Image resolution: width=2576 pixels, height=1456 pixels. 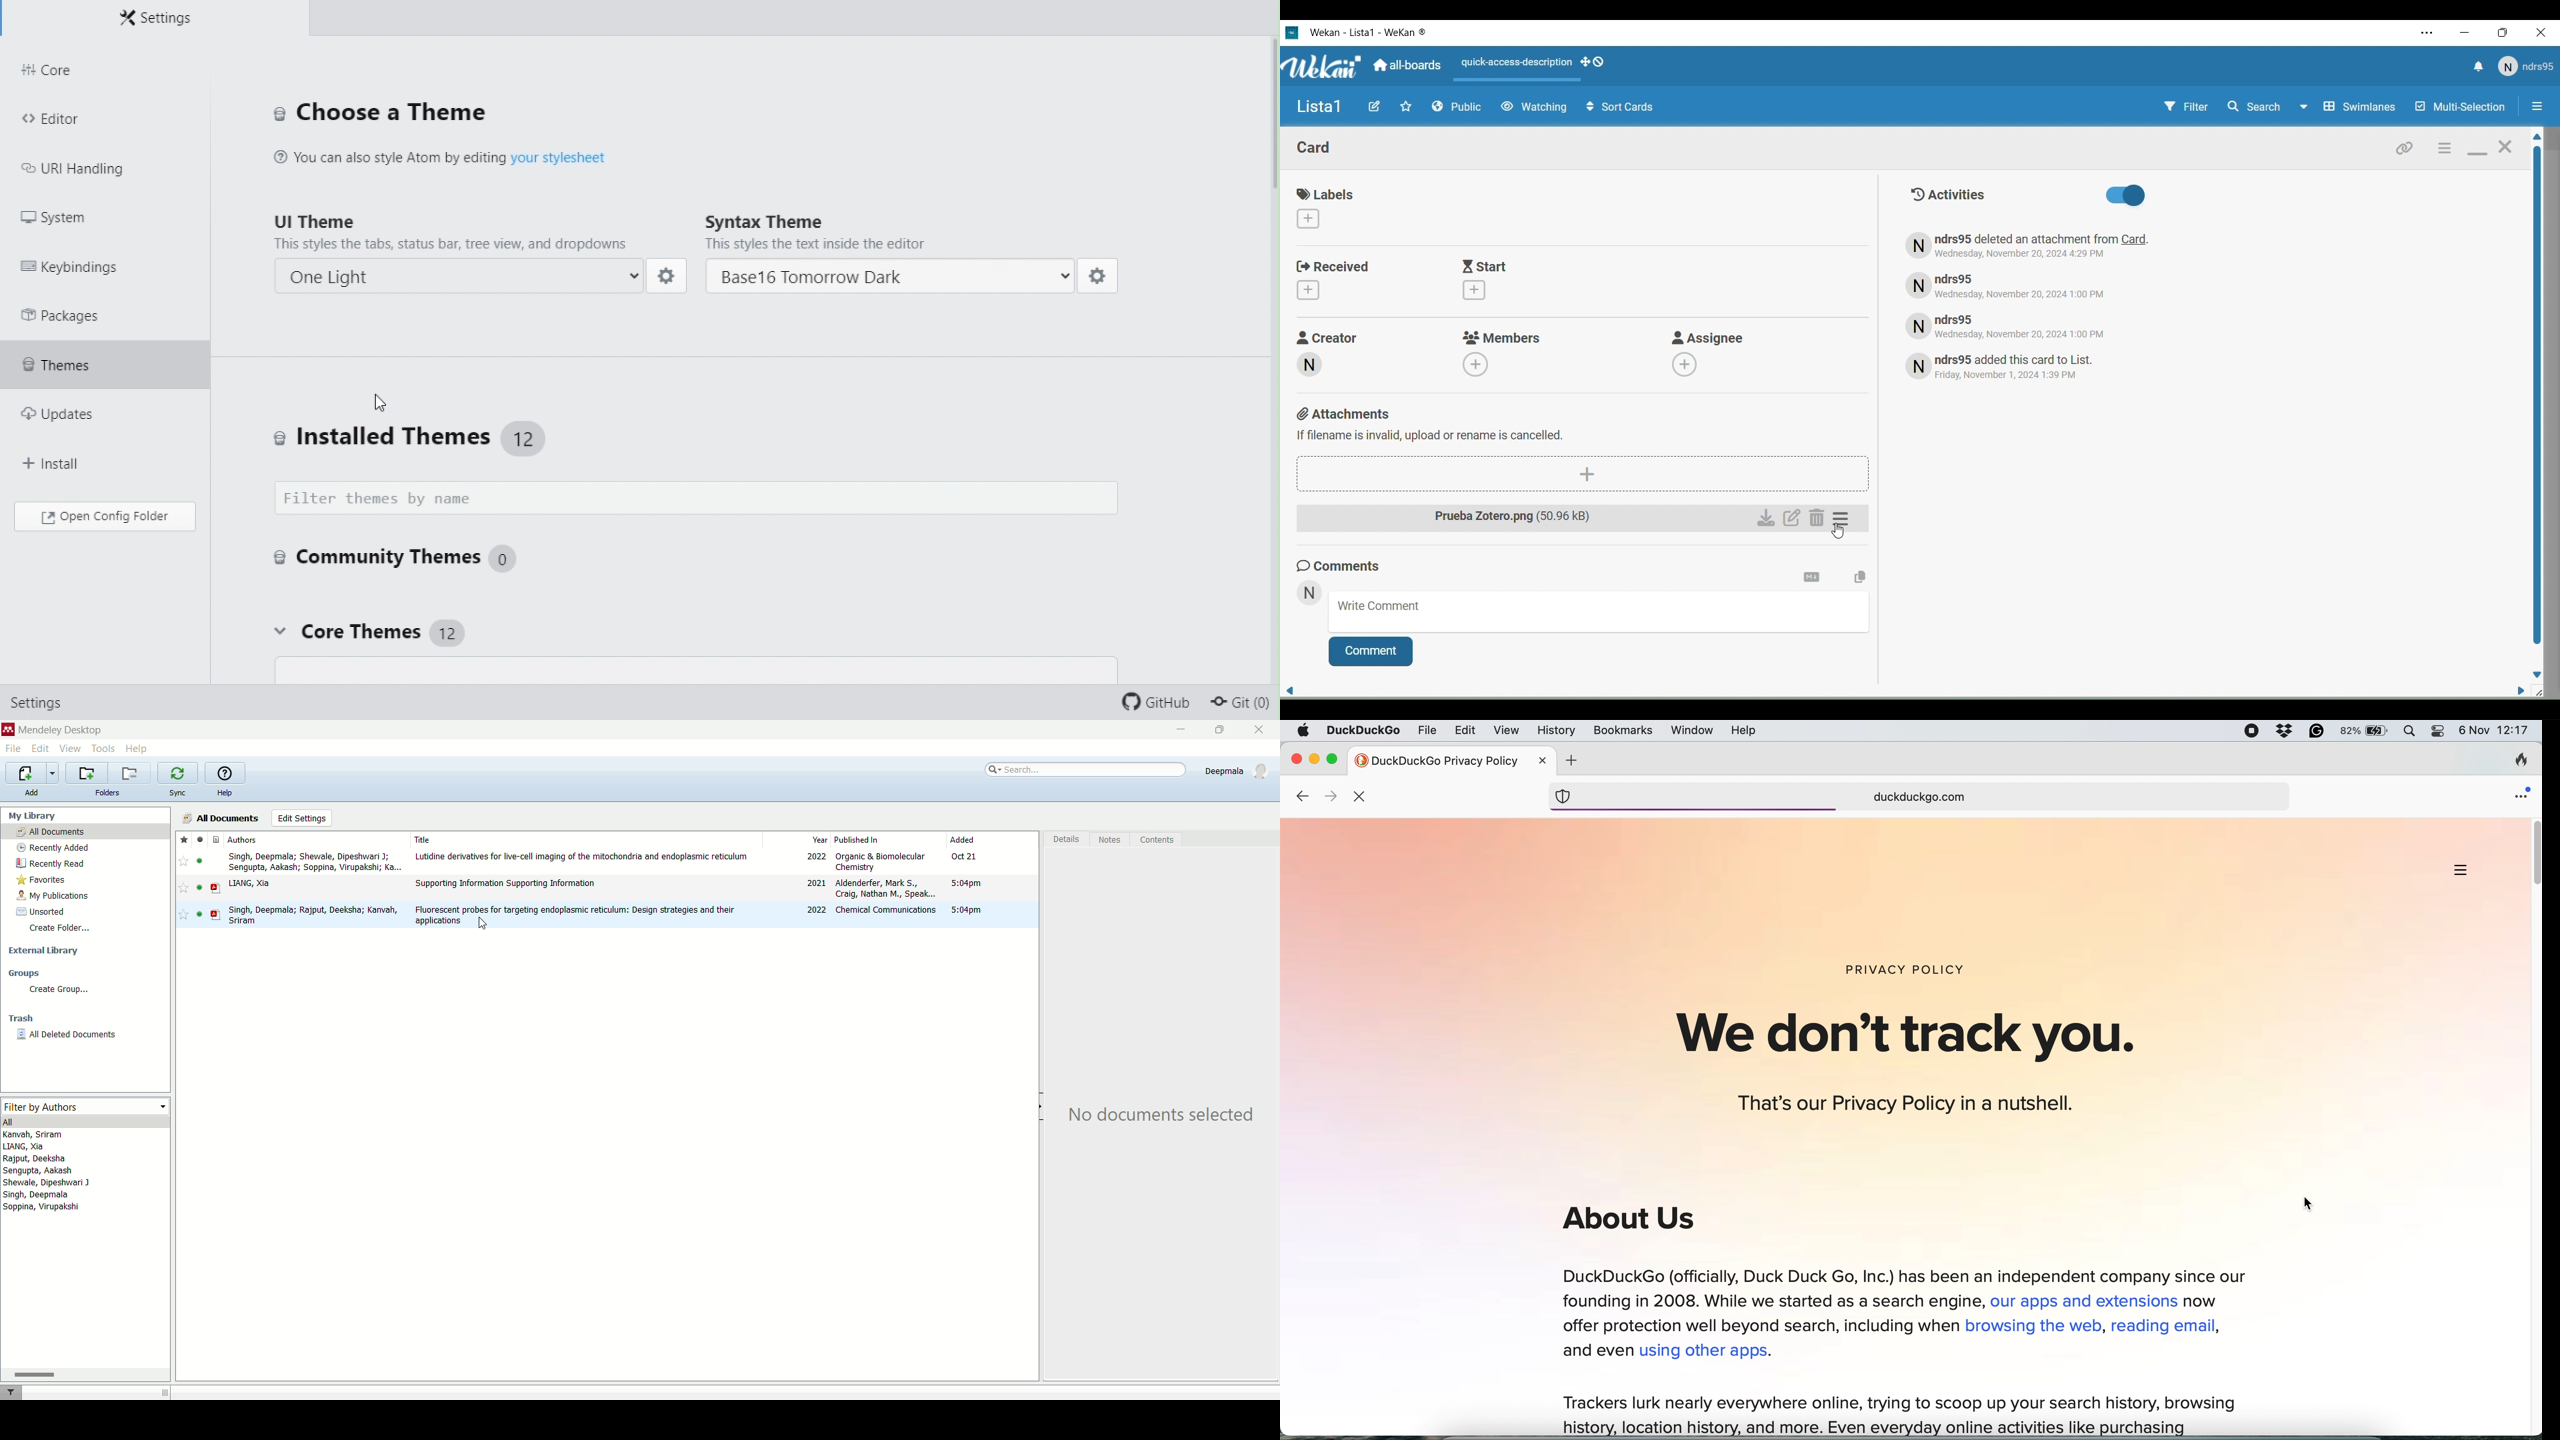 I want to click on Horizontal scroll bar, so click(x=85, y=1374).